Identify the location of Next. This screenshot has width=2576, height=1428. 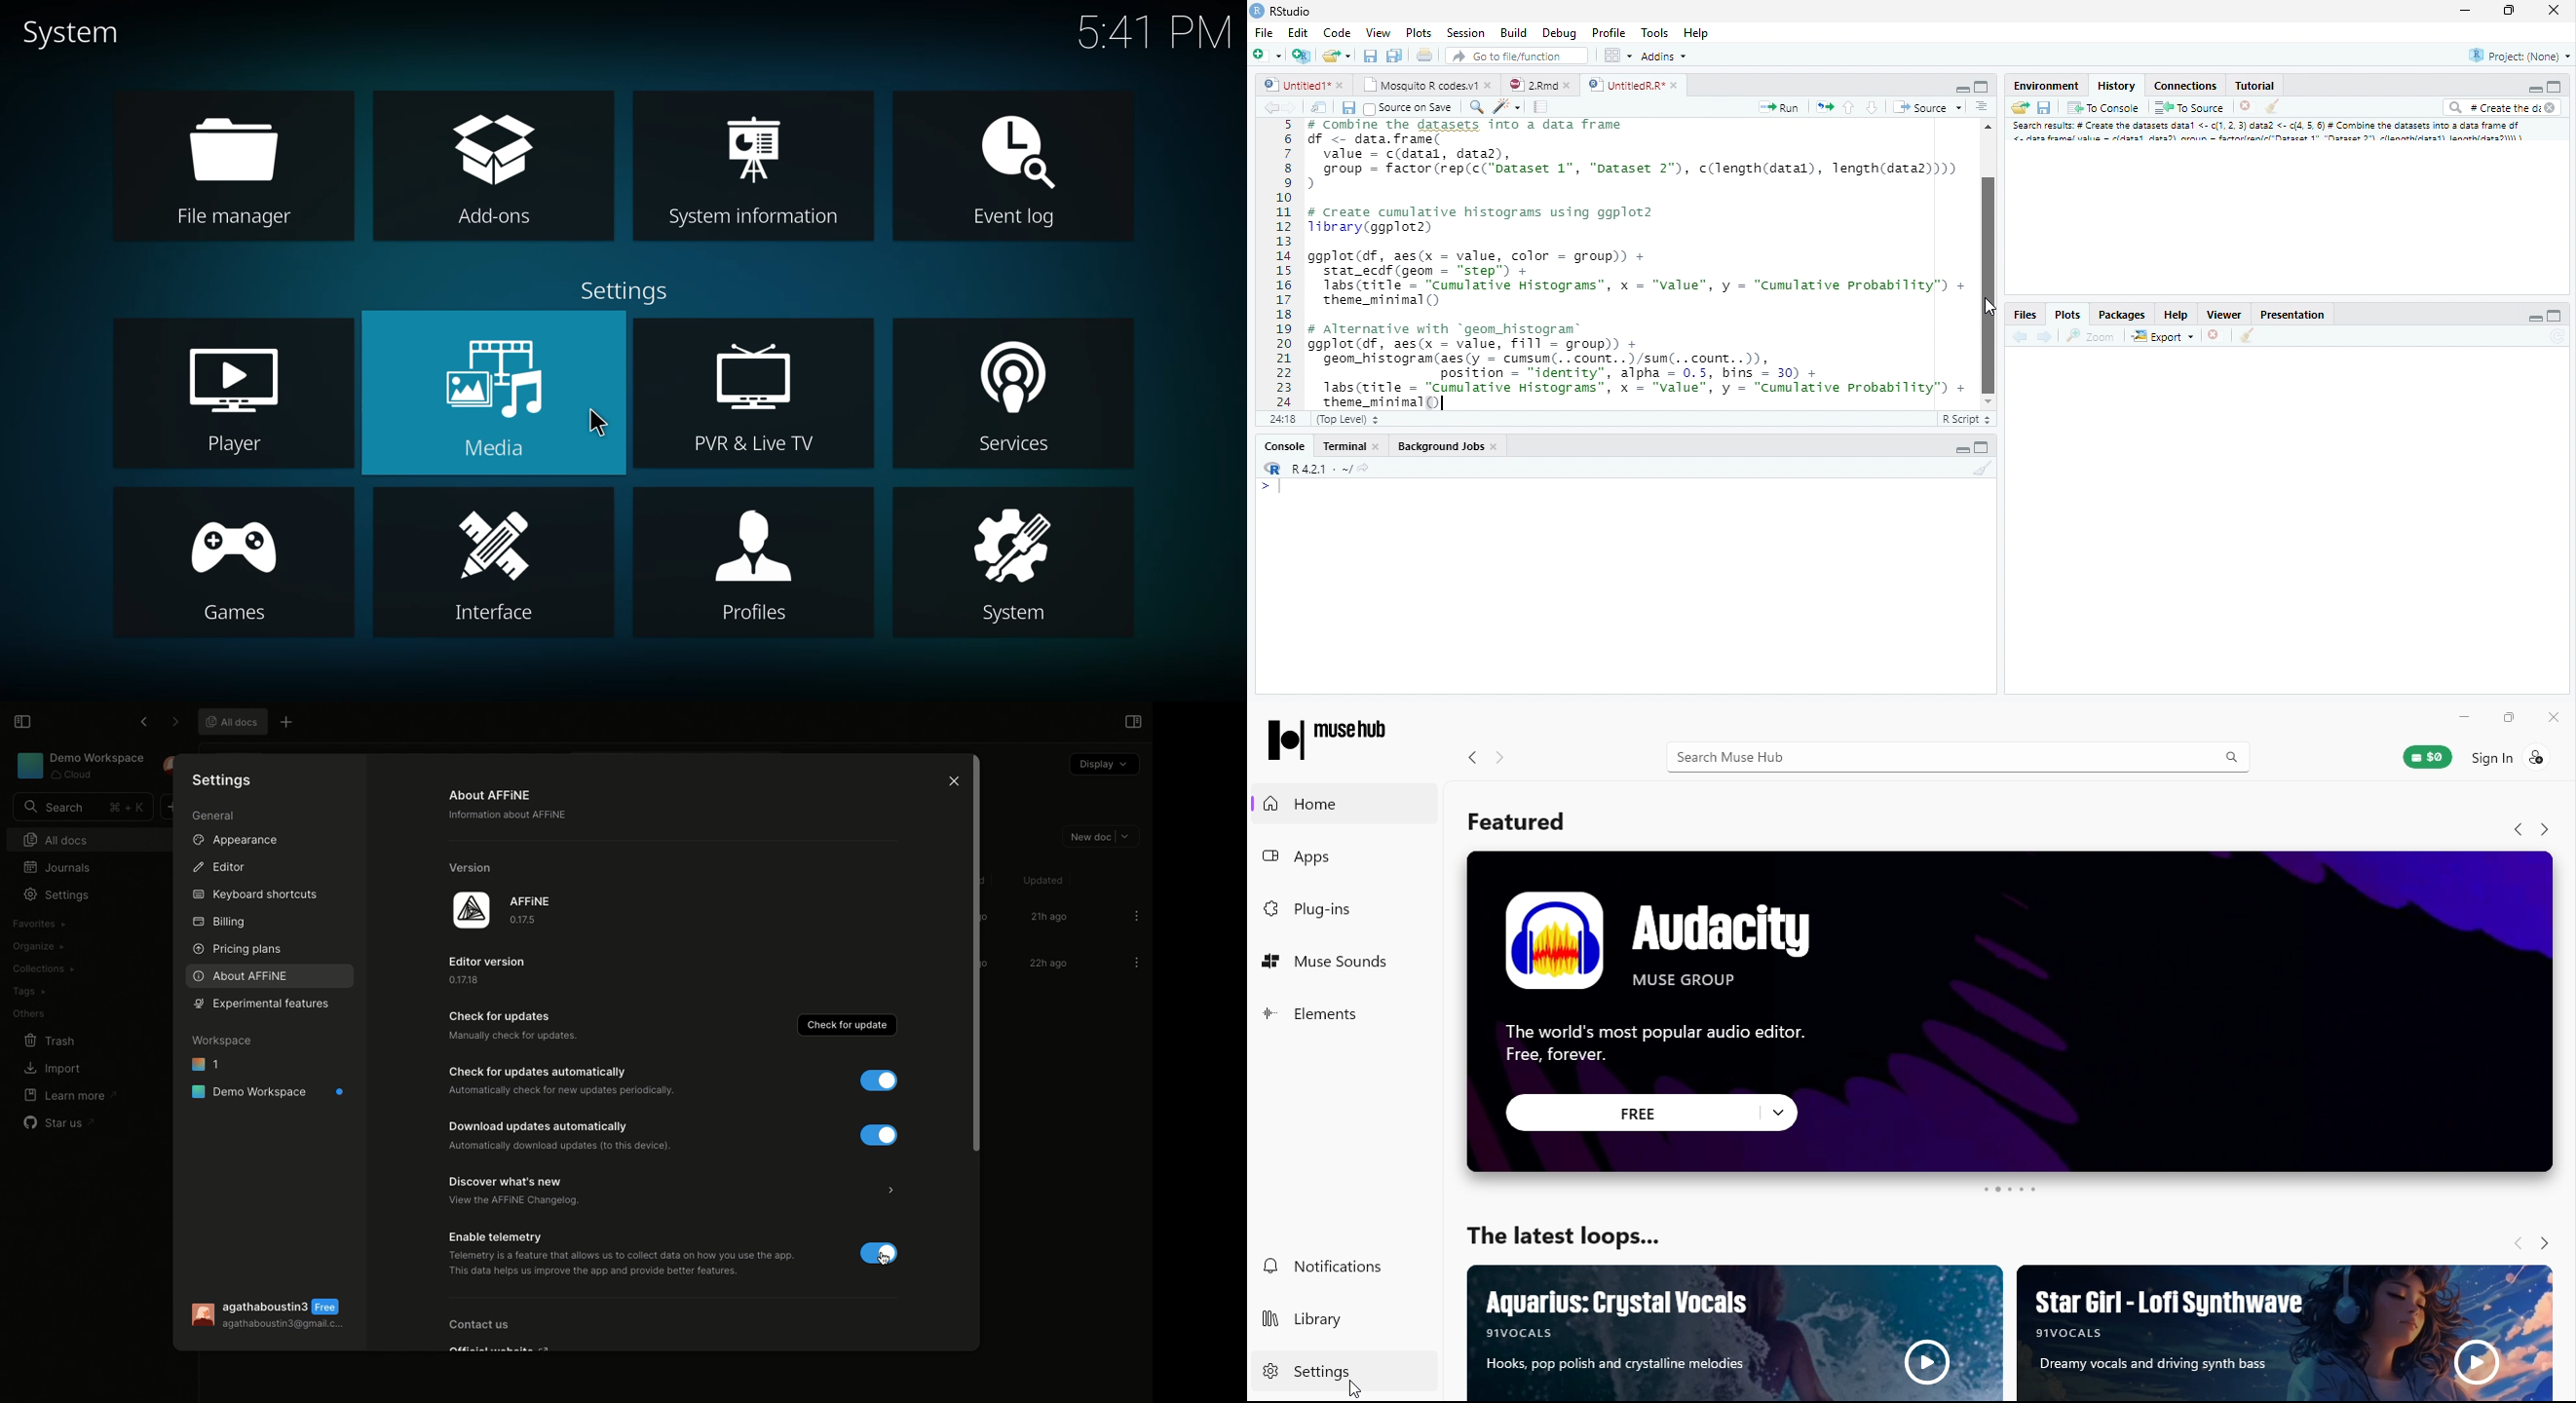
(2044, 338).